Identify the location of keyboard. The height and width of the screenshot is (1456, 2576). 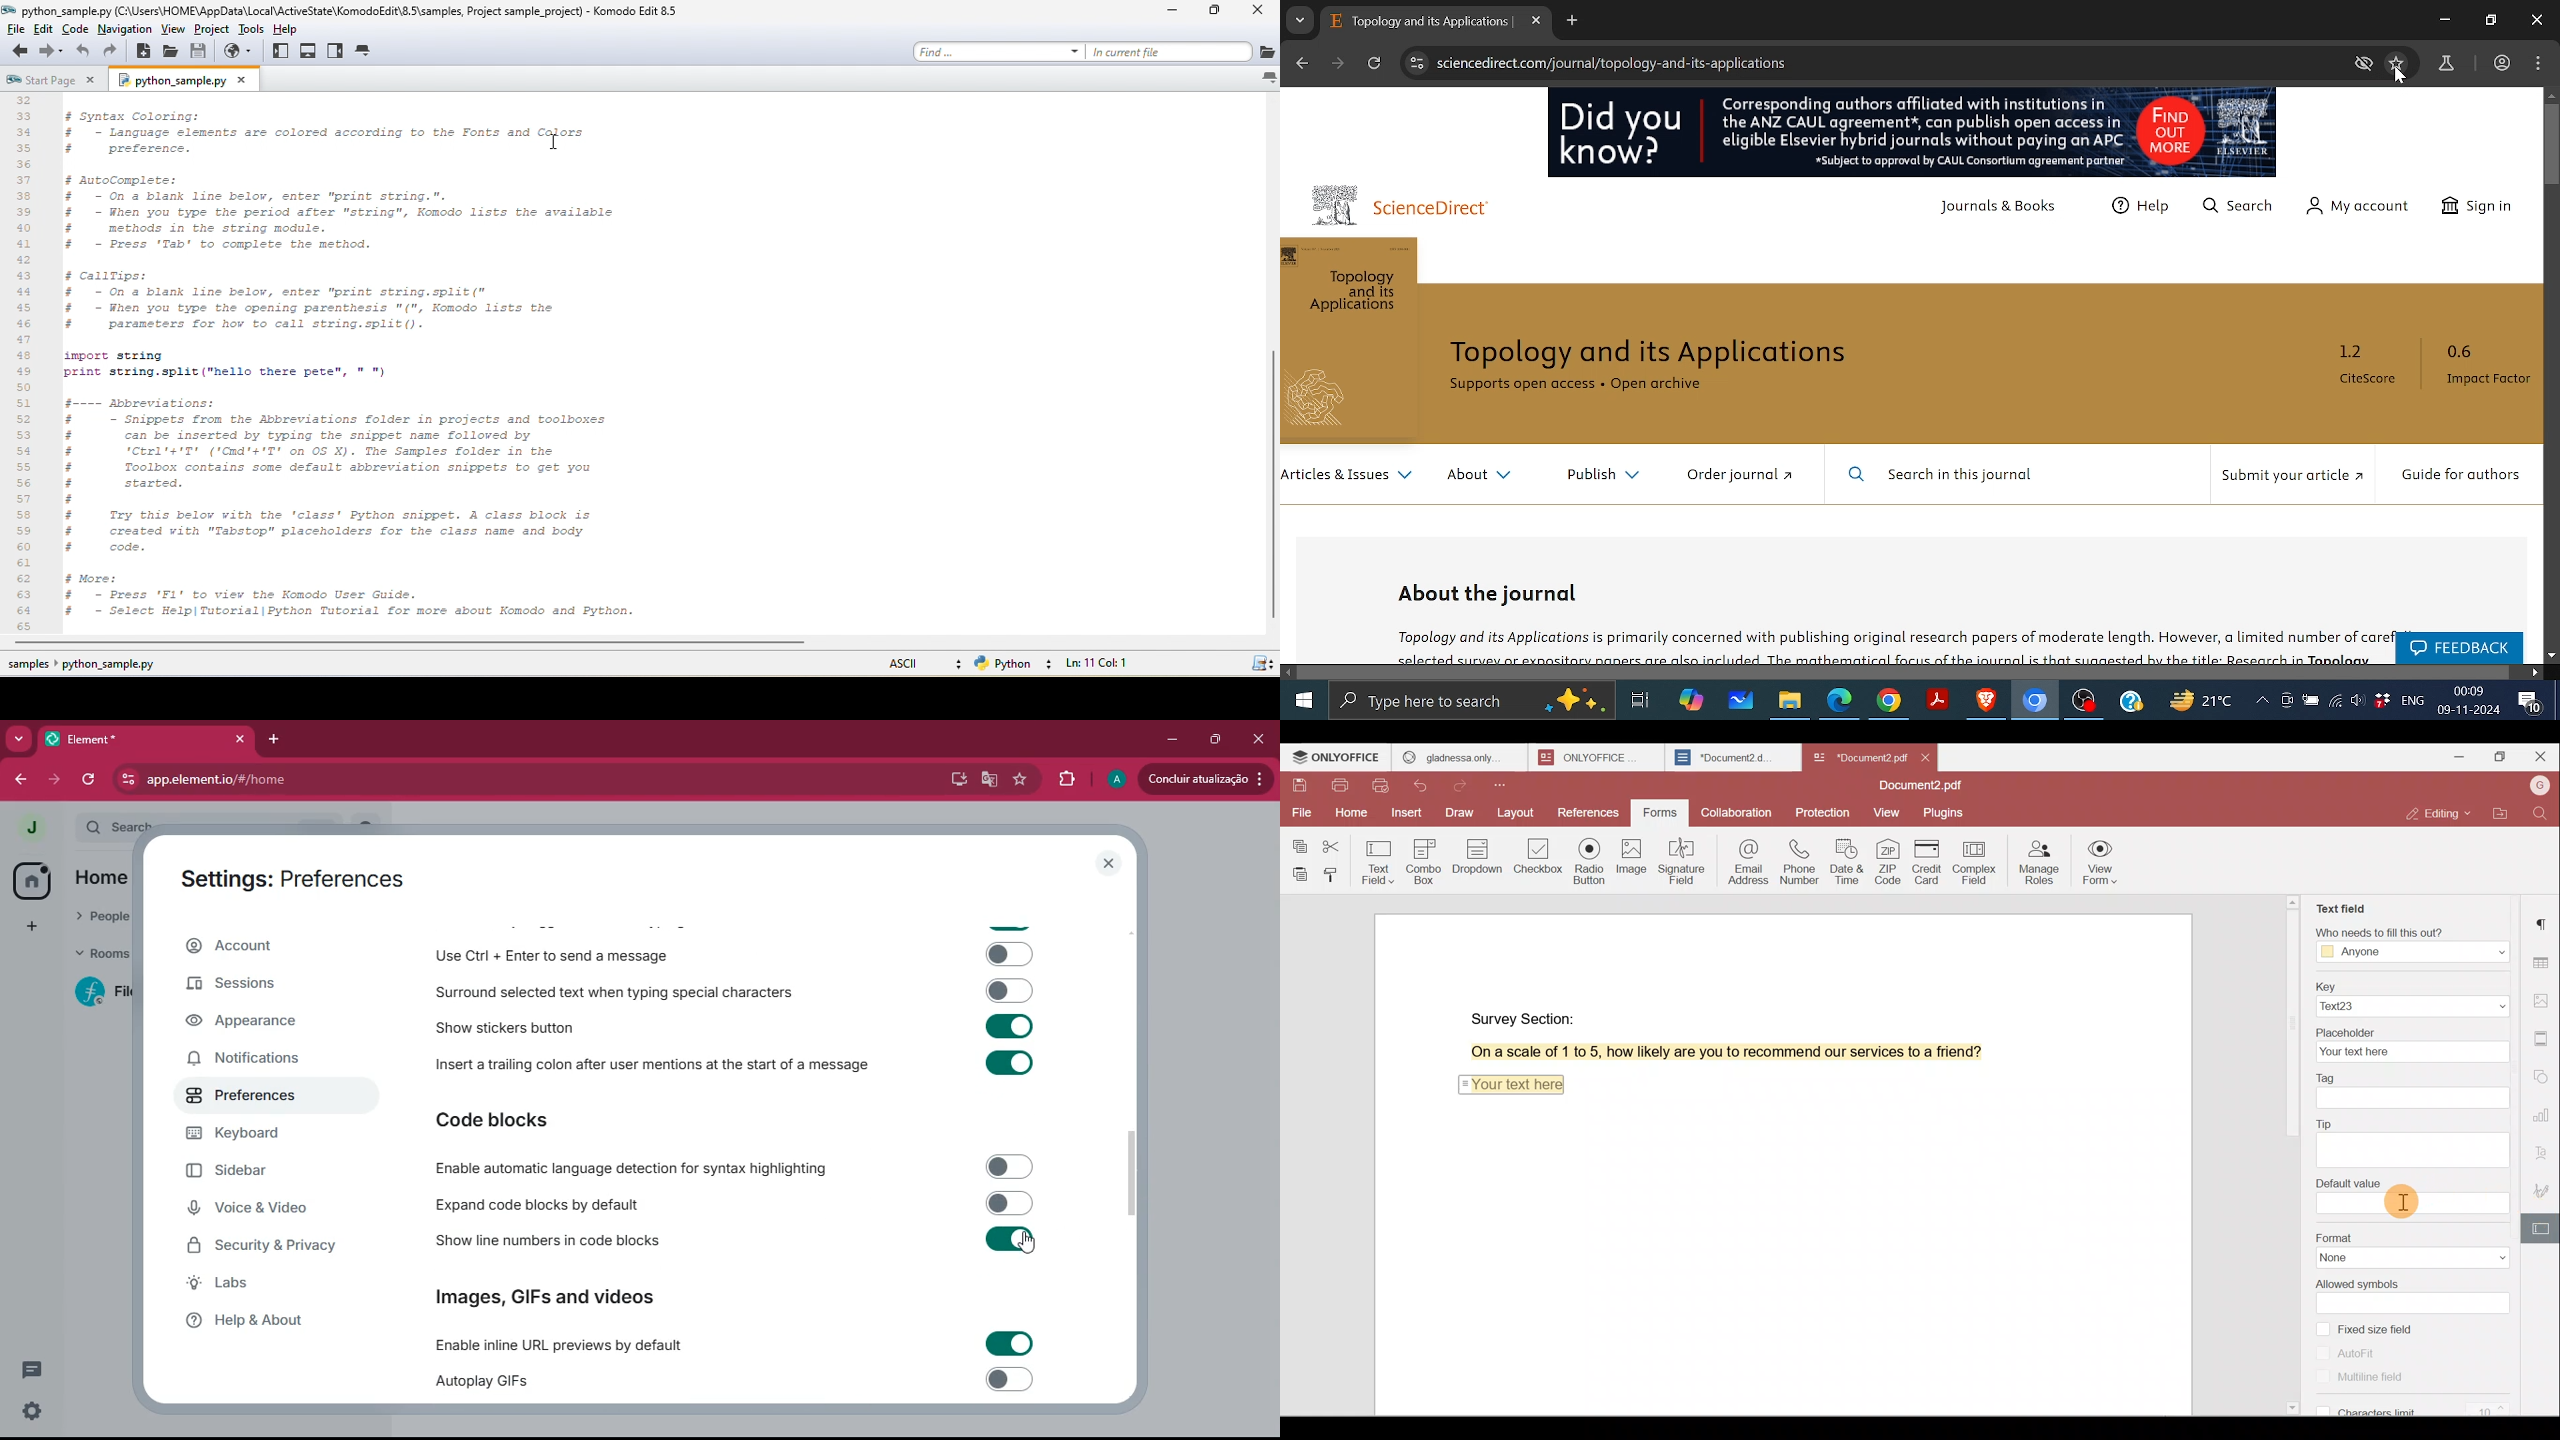
(260, 1134).